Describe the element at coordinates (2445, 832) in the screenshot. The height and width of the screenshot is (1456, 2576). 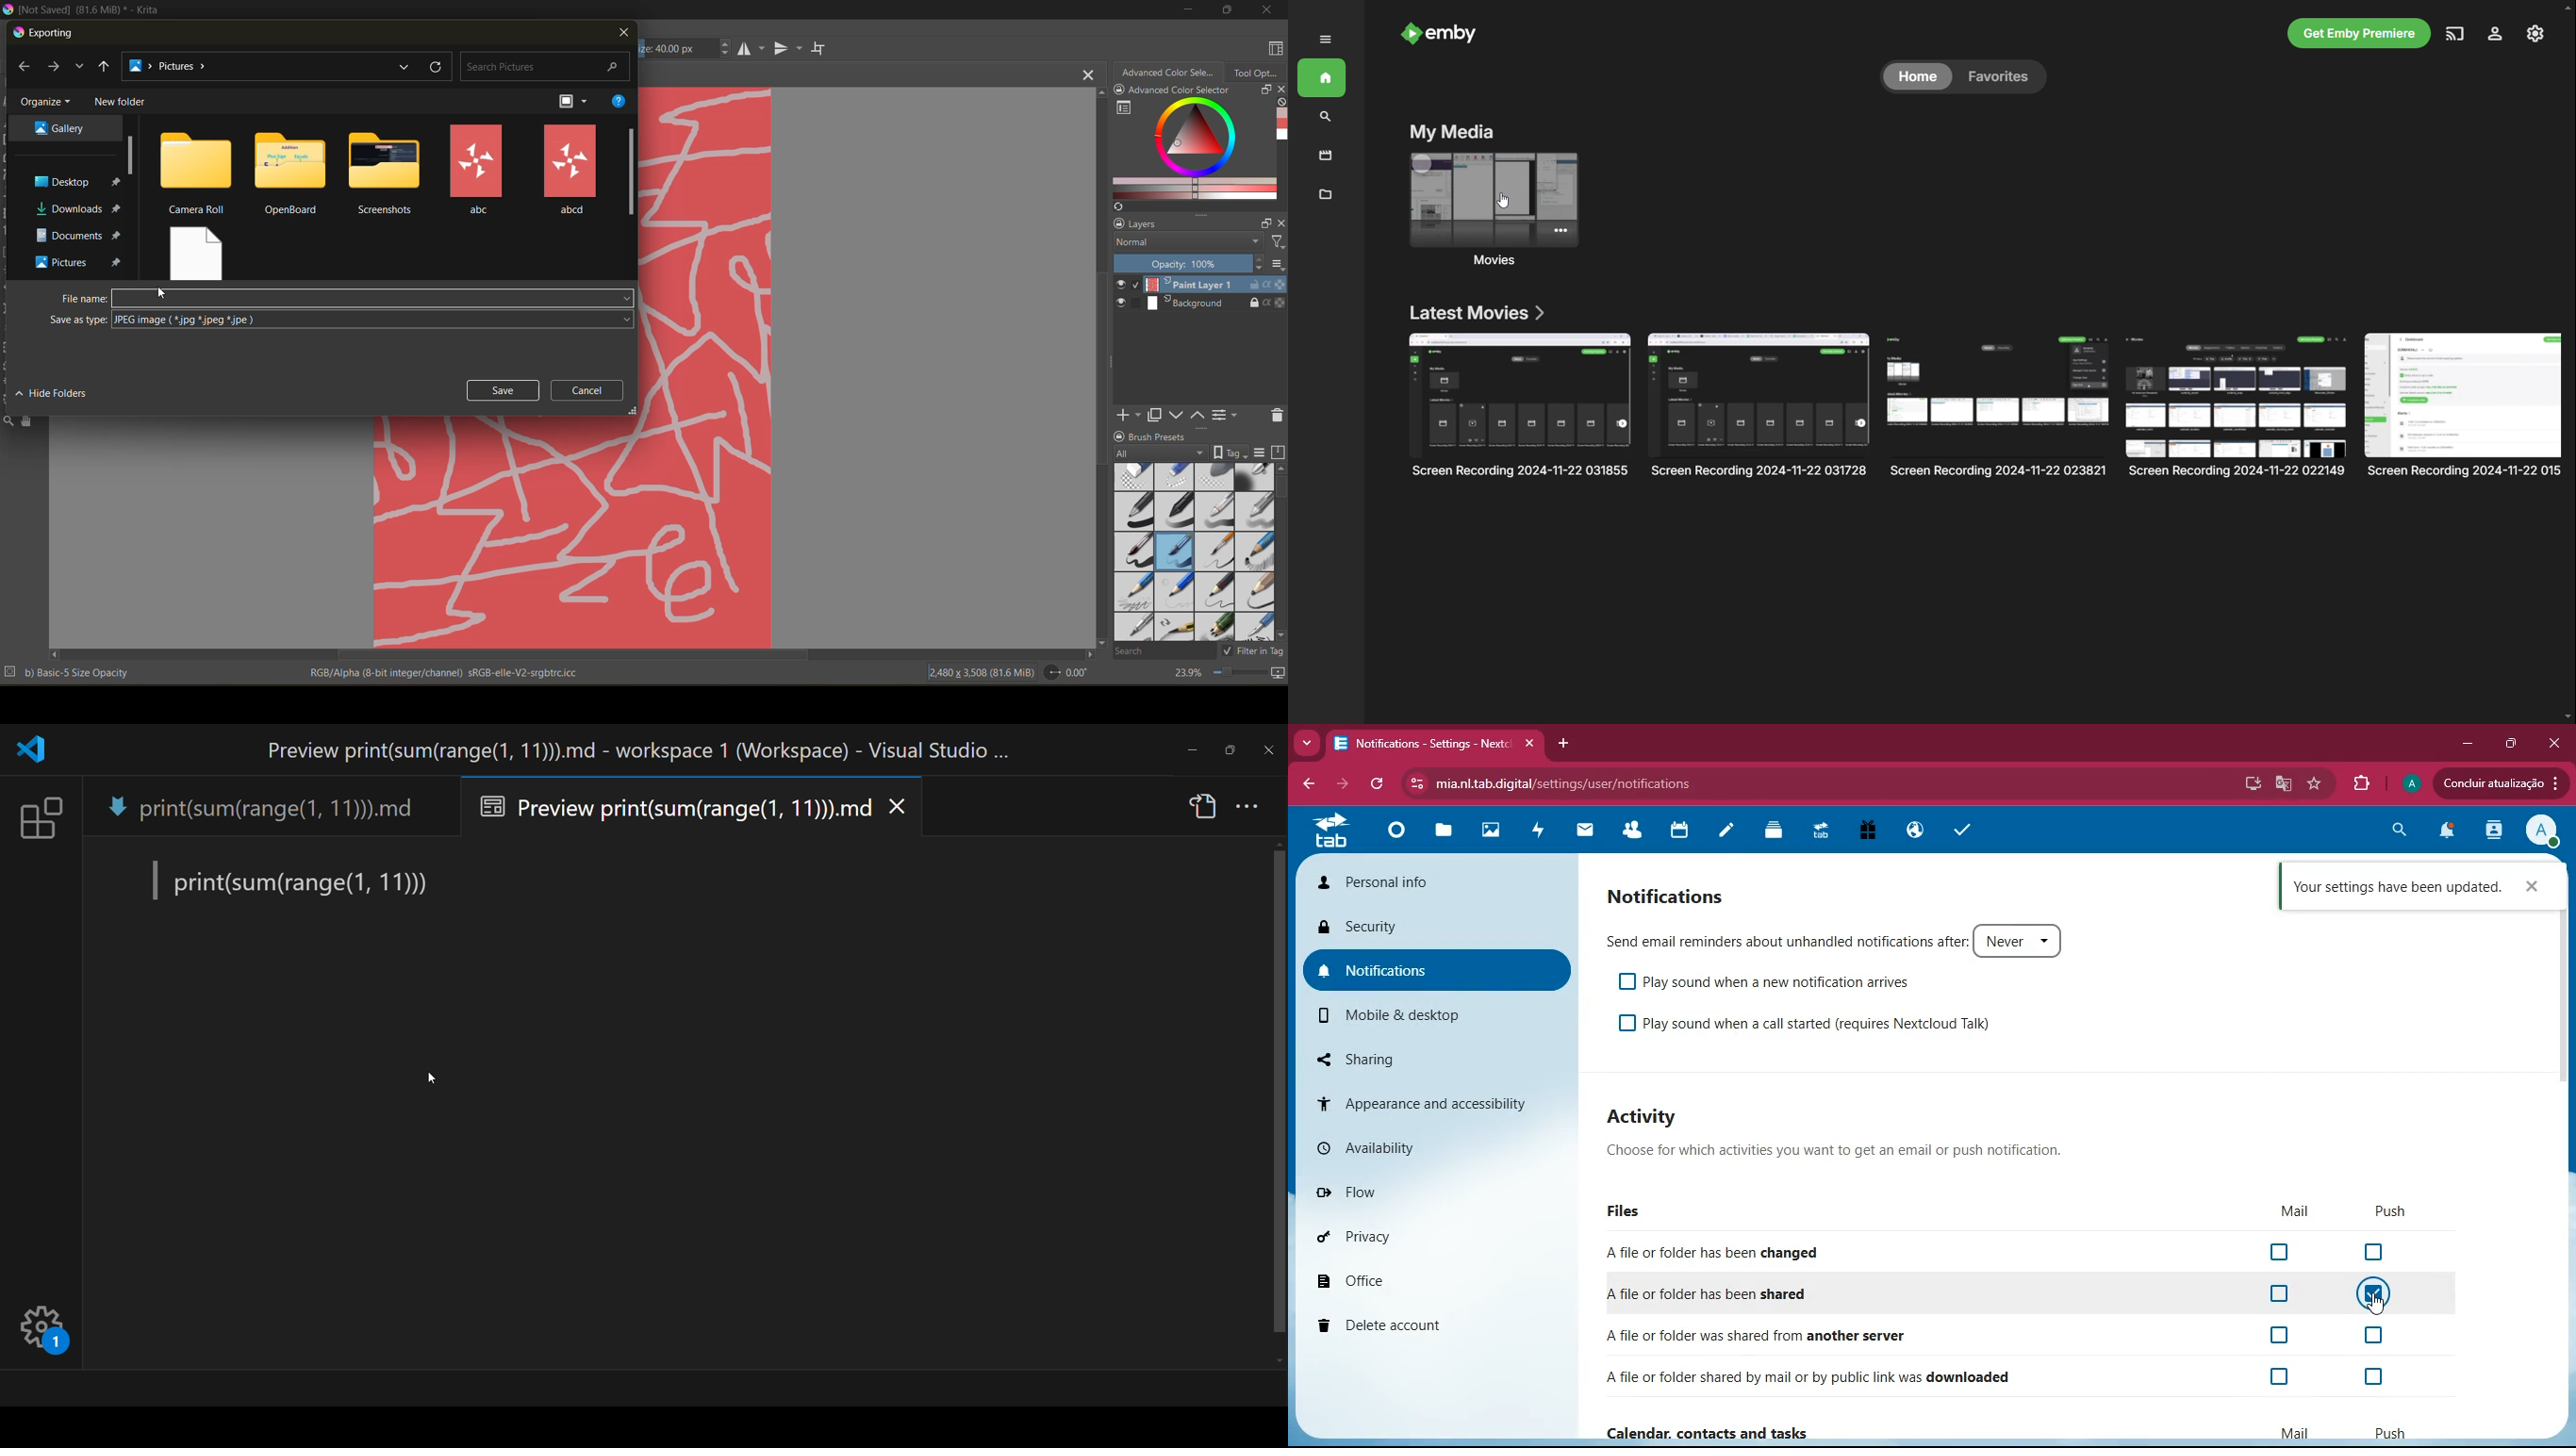
I see `notifications` at that location.